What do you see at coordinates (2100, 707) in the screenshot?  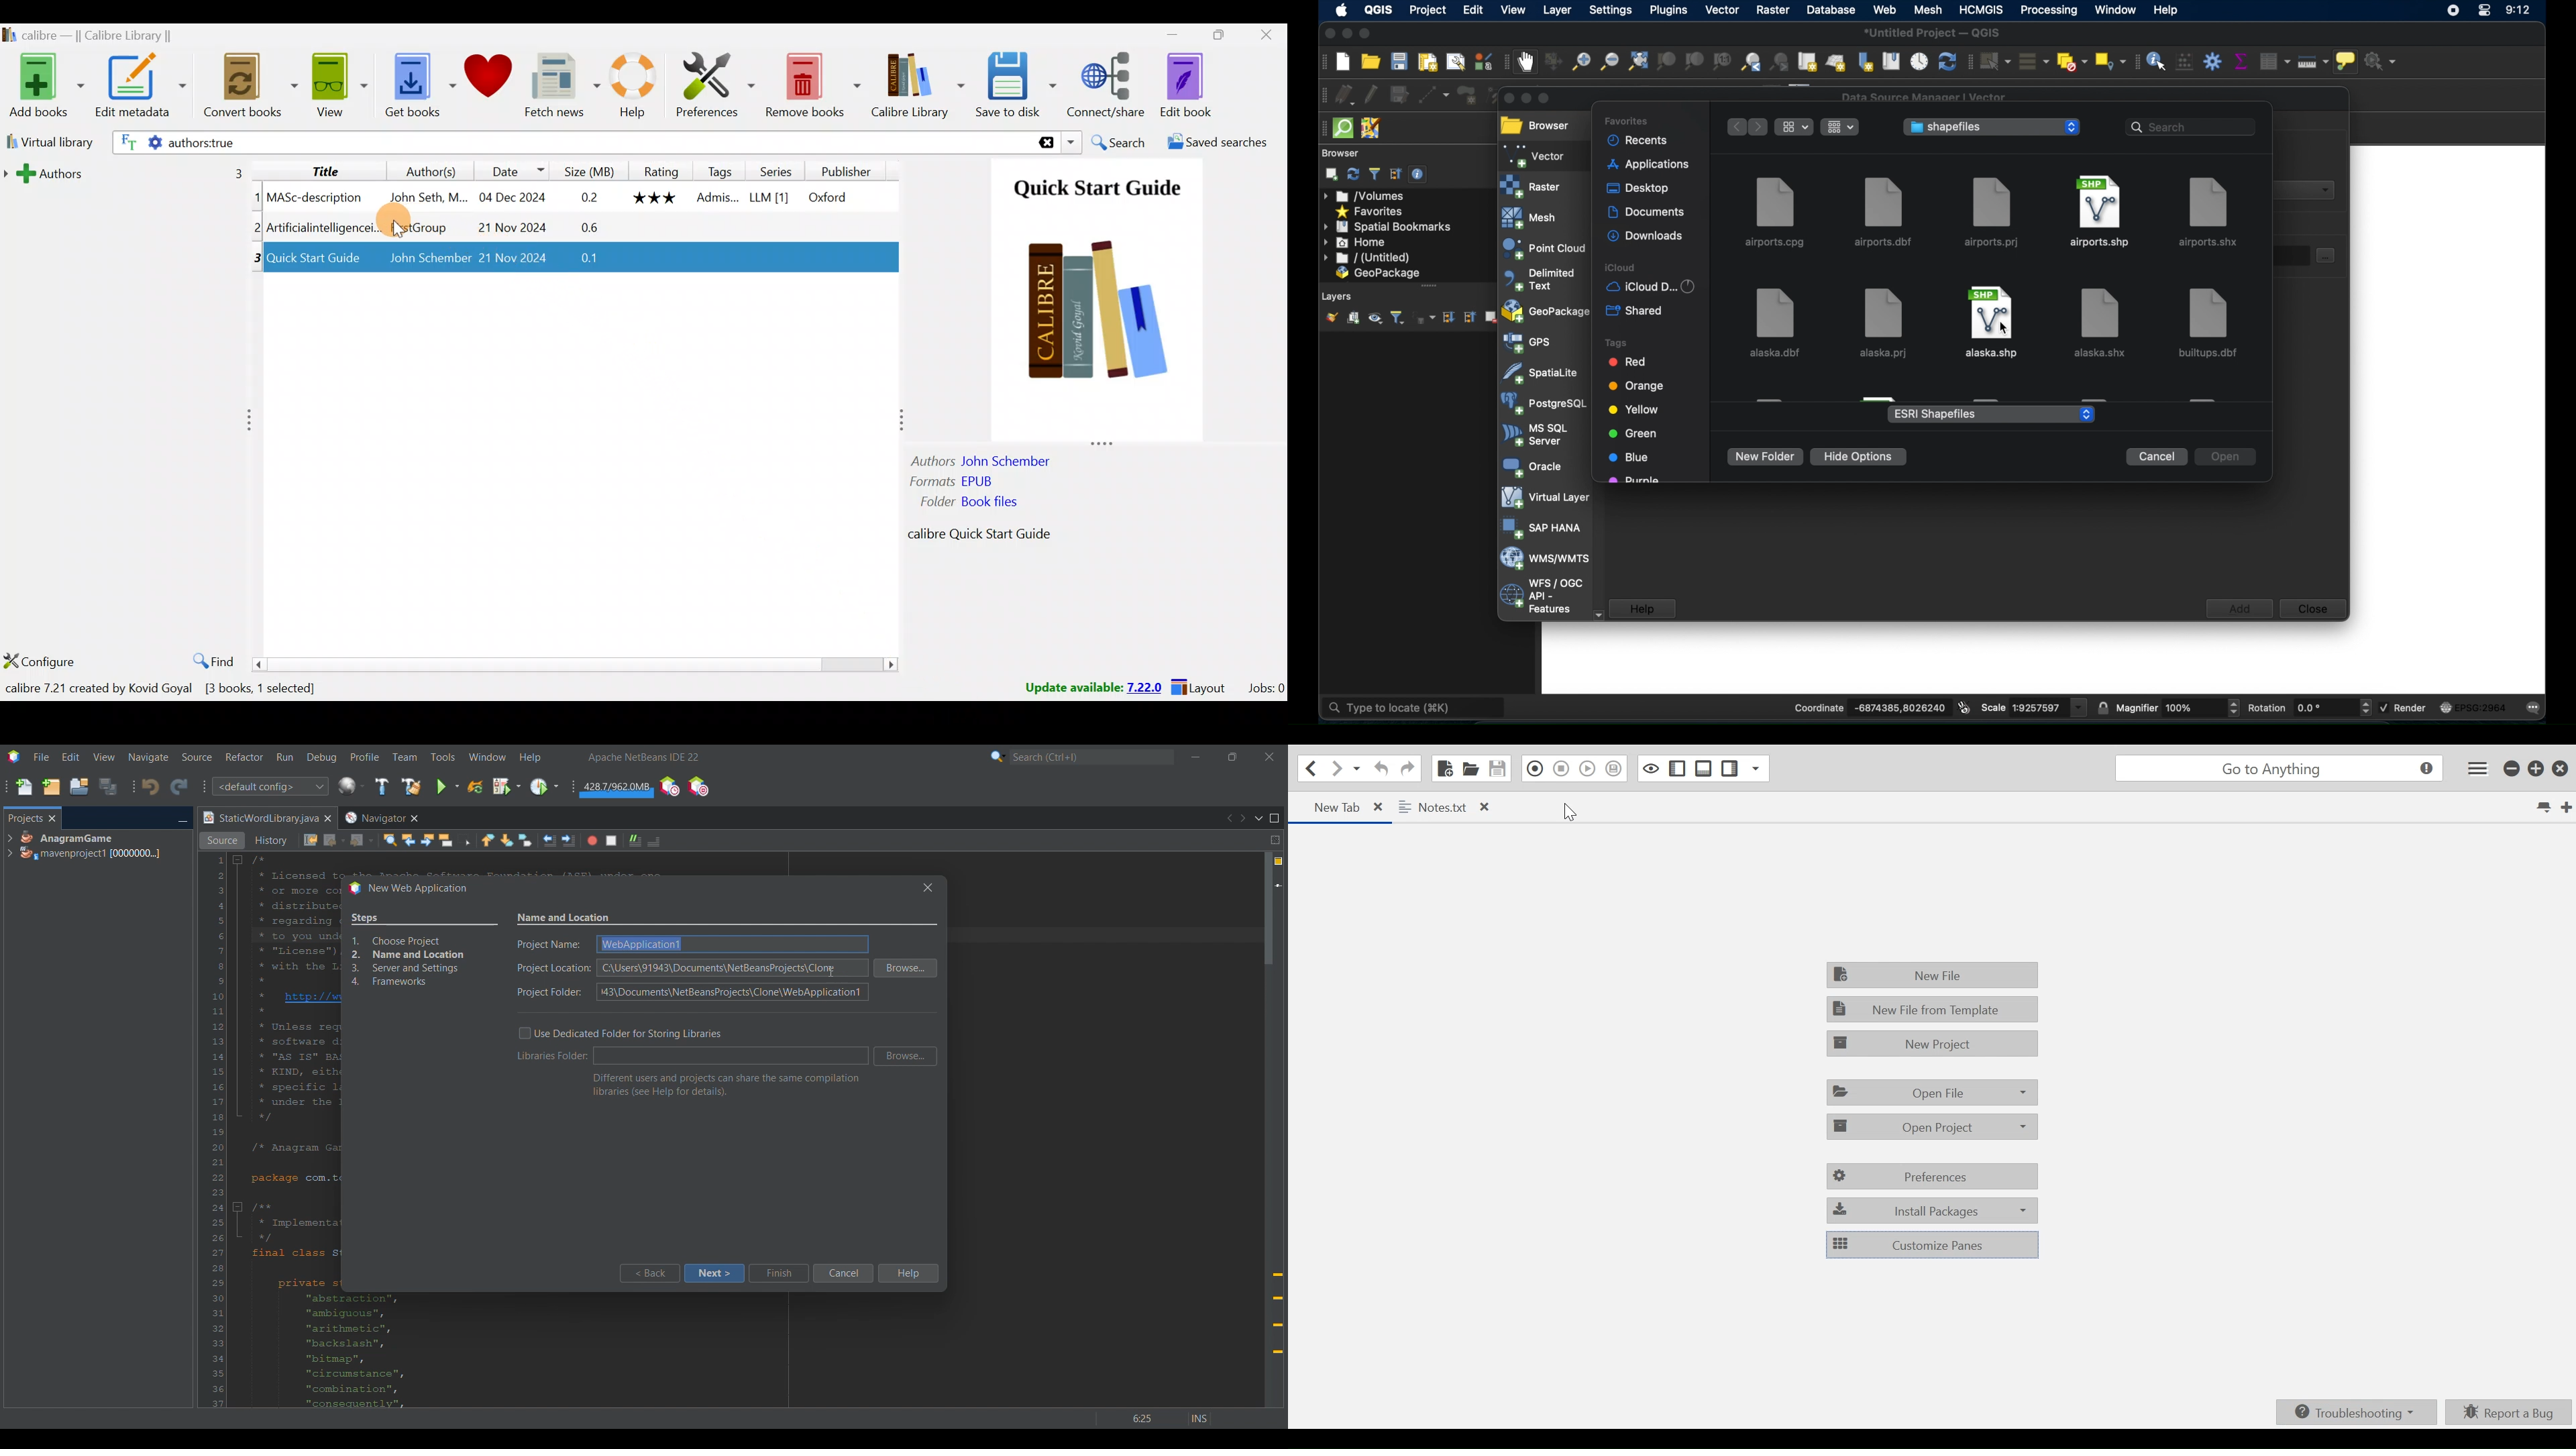 I see `lock scale` at bounding box center [2100, 707].